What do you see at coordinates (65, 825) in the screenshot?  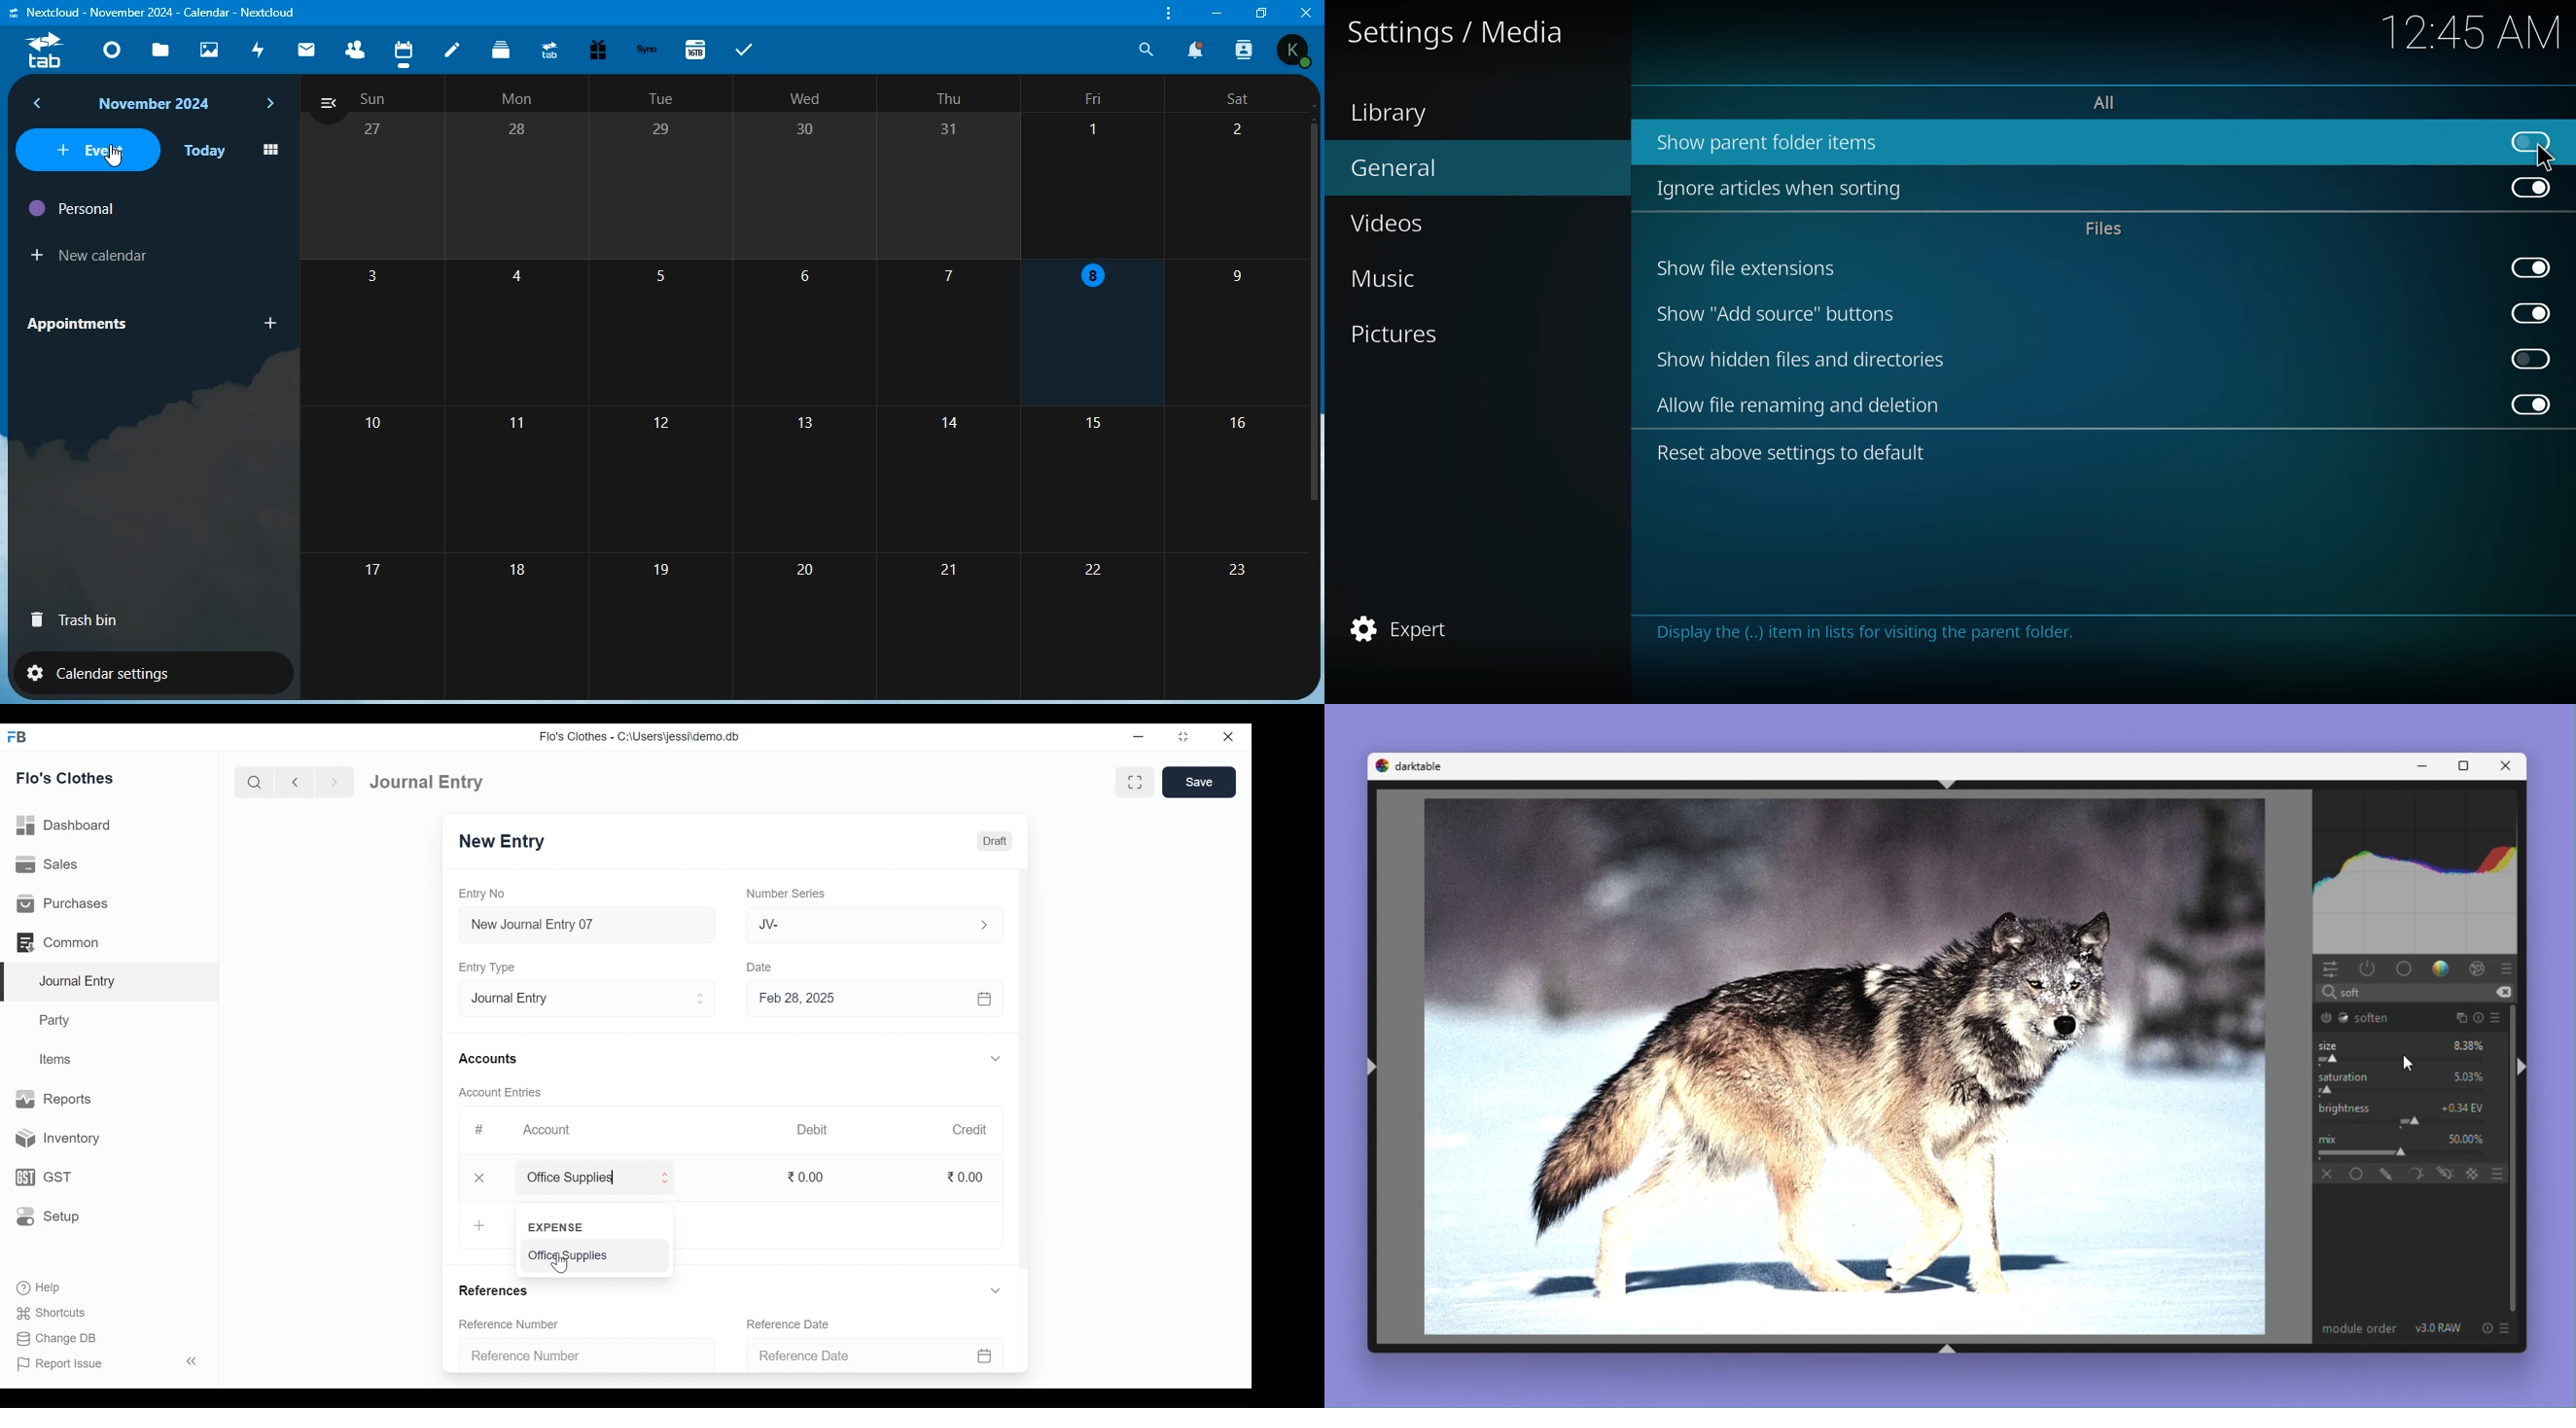 I see `Dashboard` at bounding box center [65, 825].